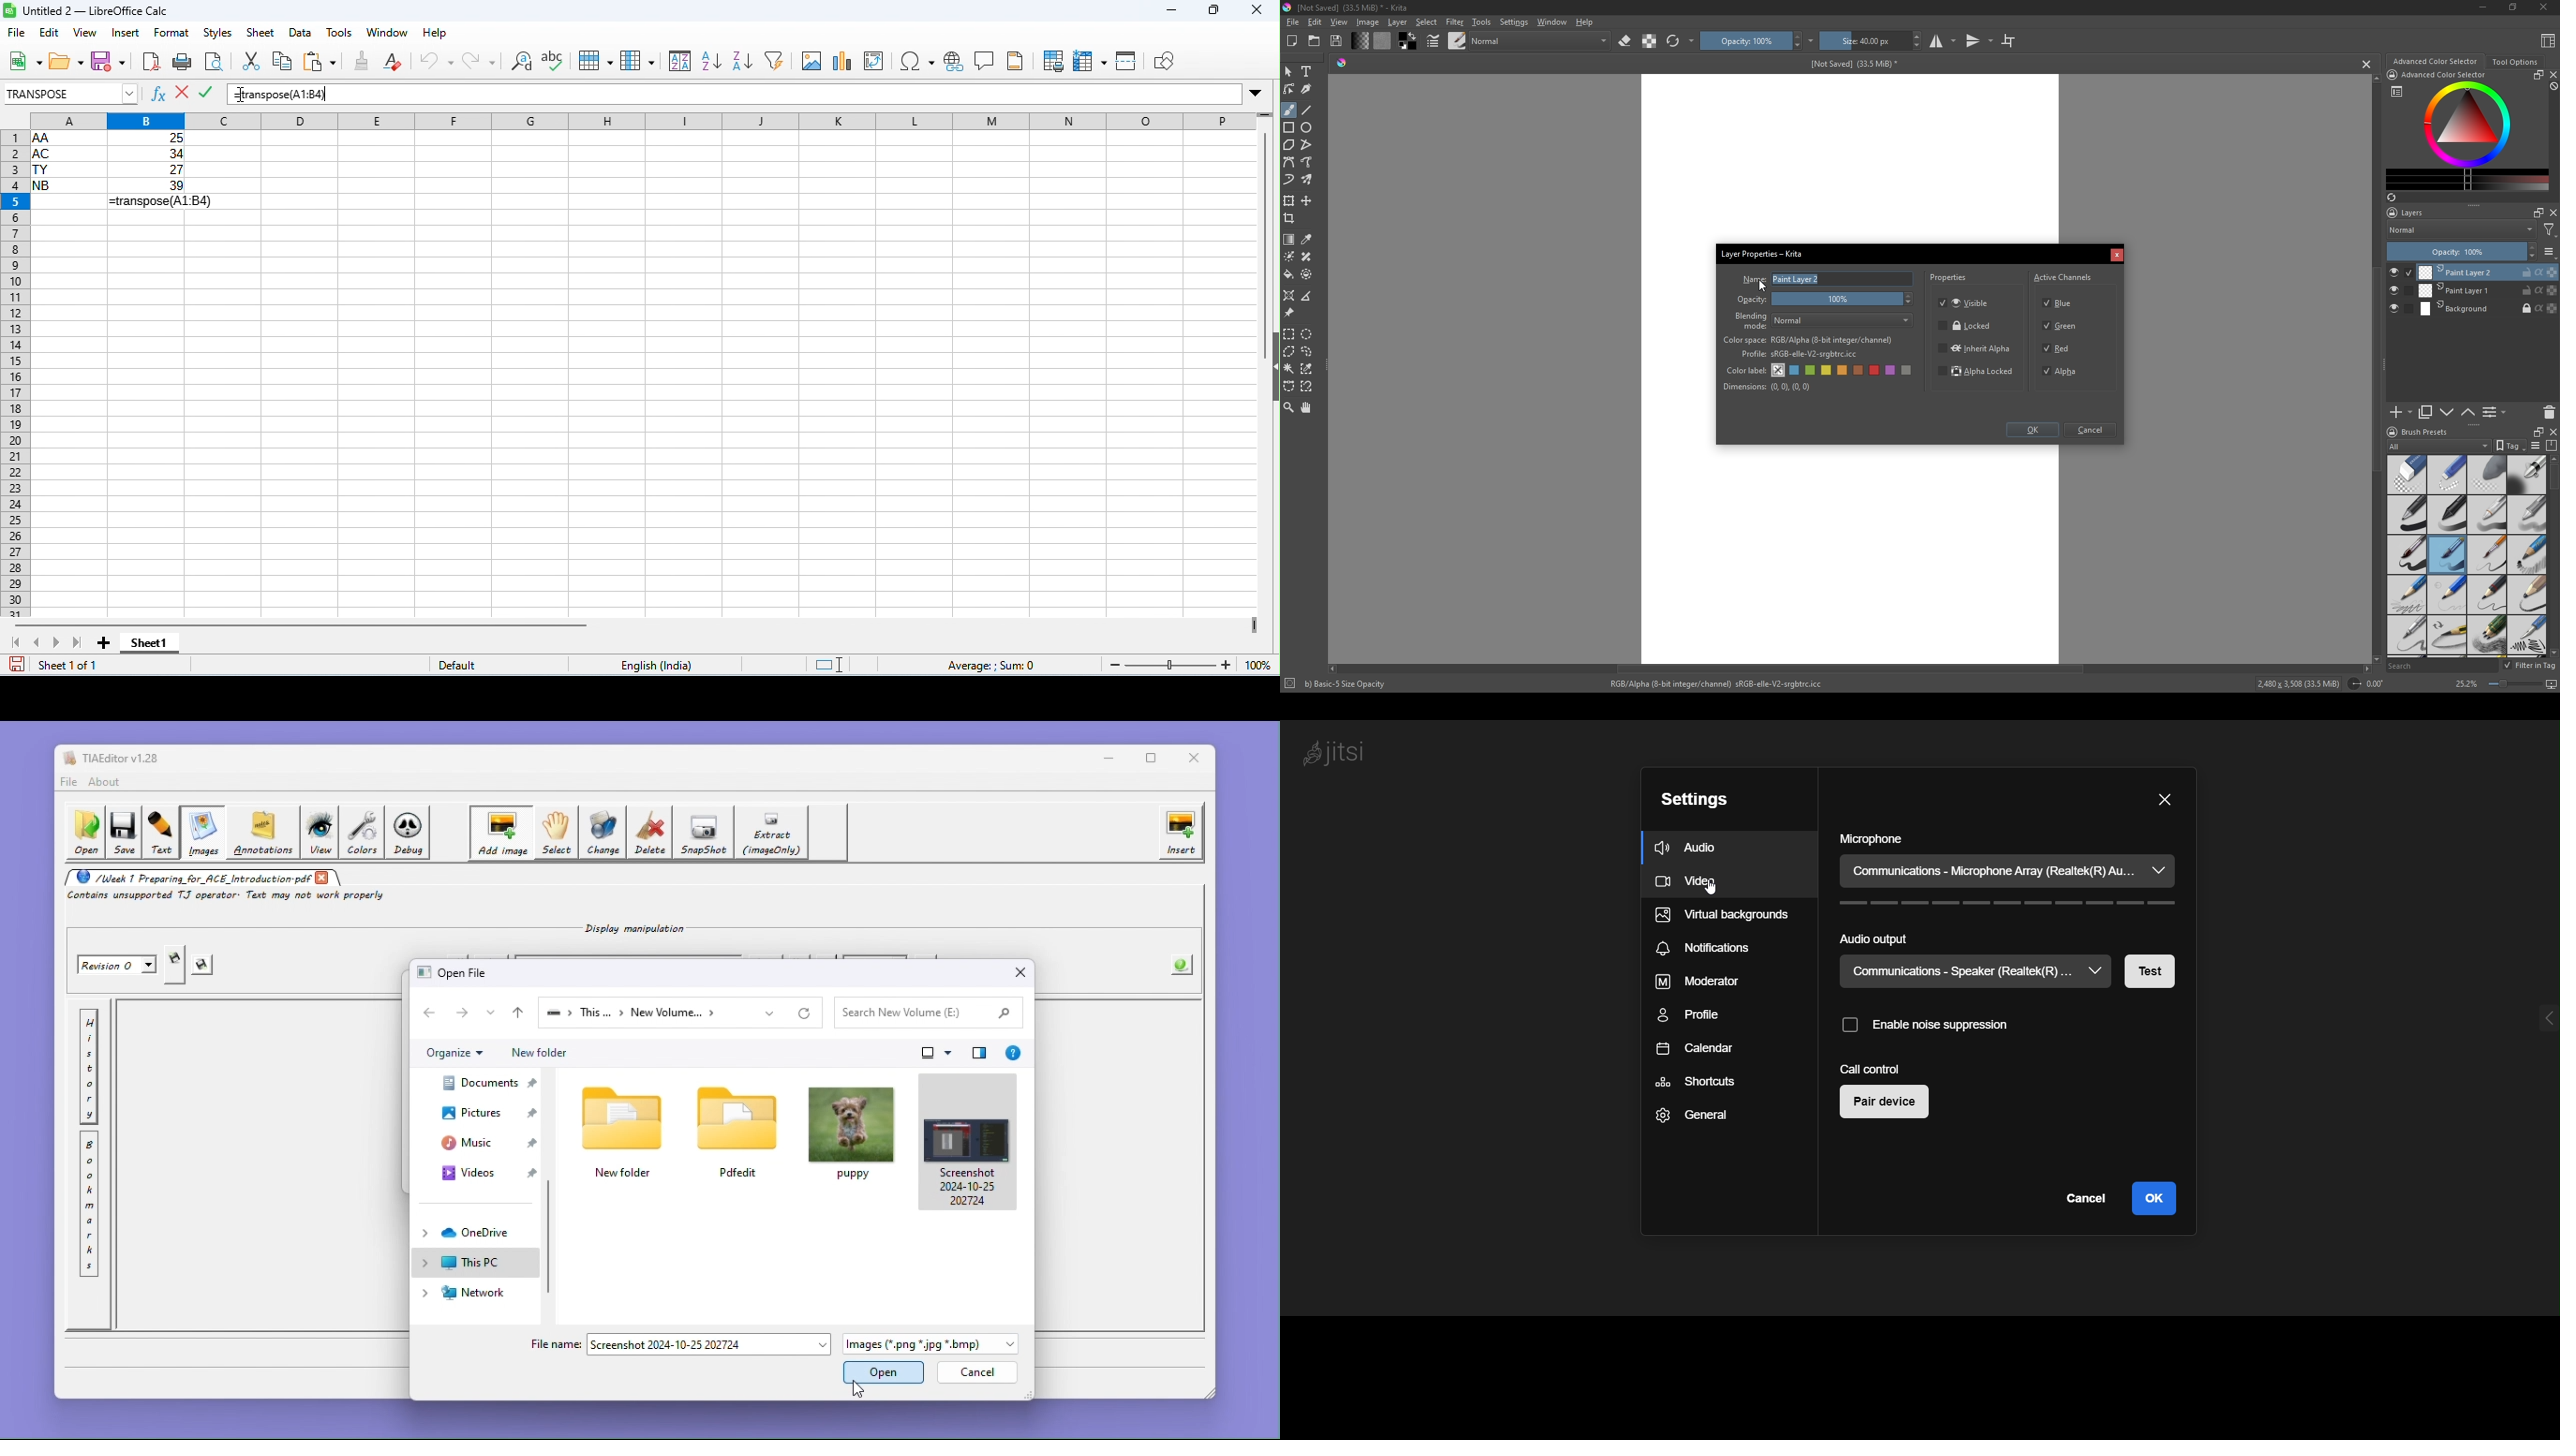  What do you see at coordinates (1843, 321) in the screenshot?
I see `Normal` at bounding box center [1843, 321].